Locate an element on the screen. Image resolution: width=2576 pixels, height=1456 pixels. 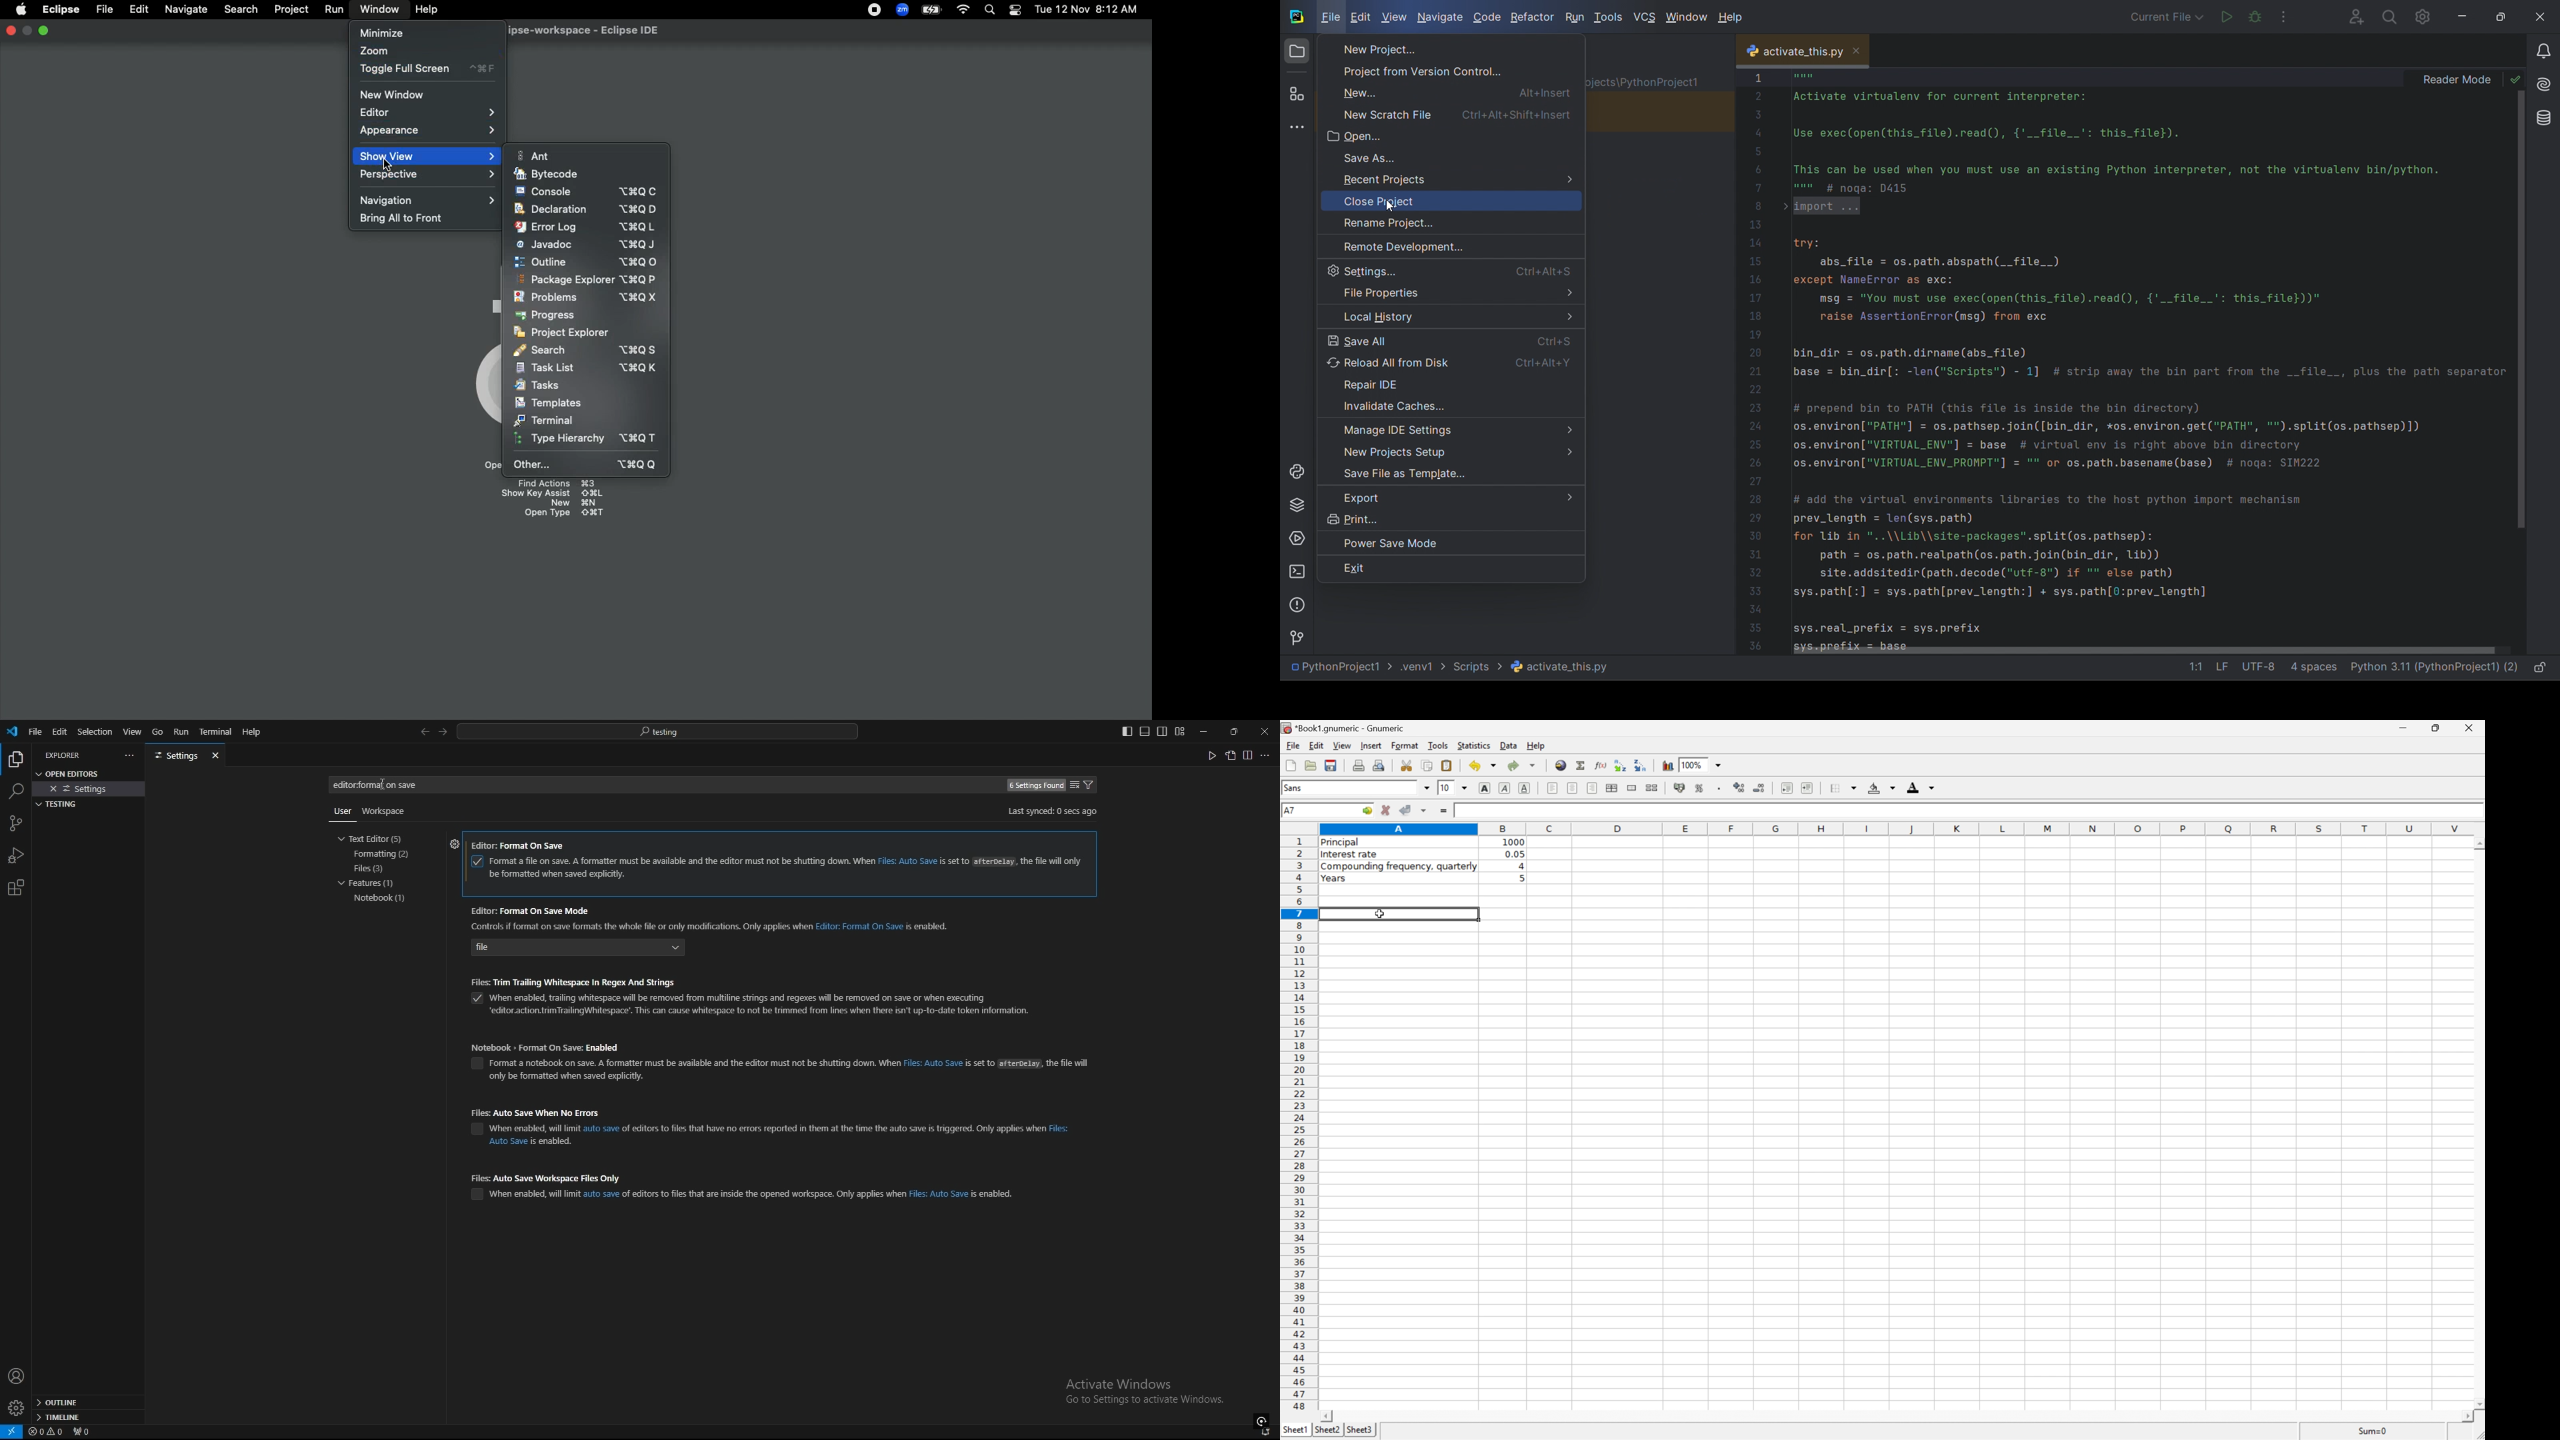
new project is located at coordinates (1449, 450).